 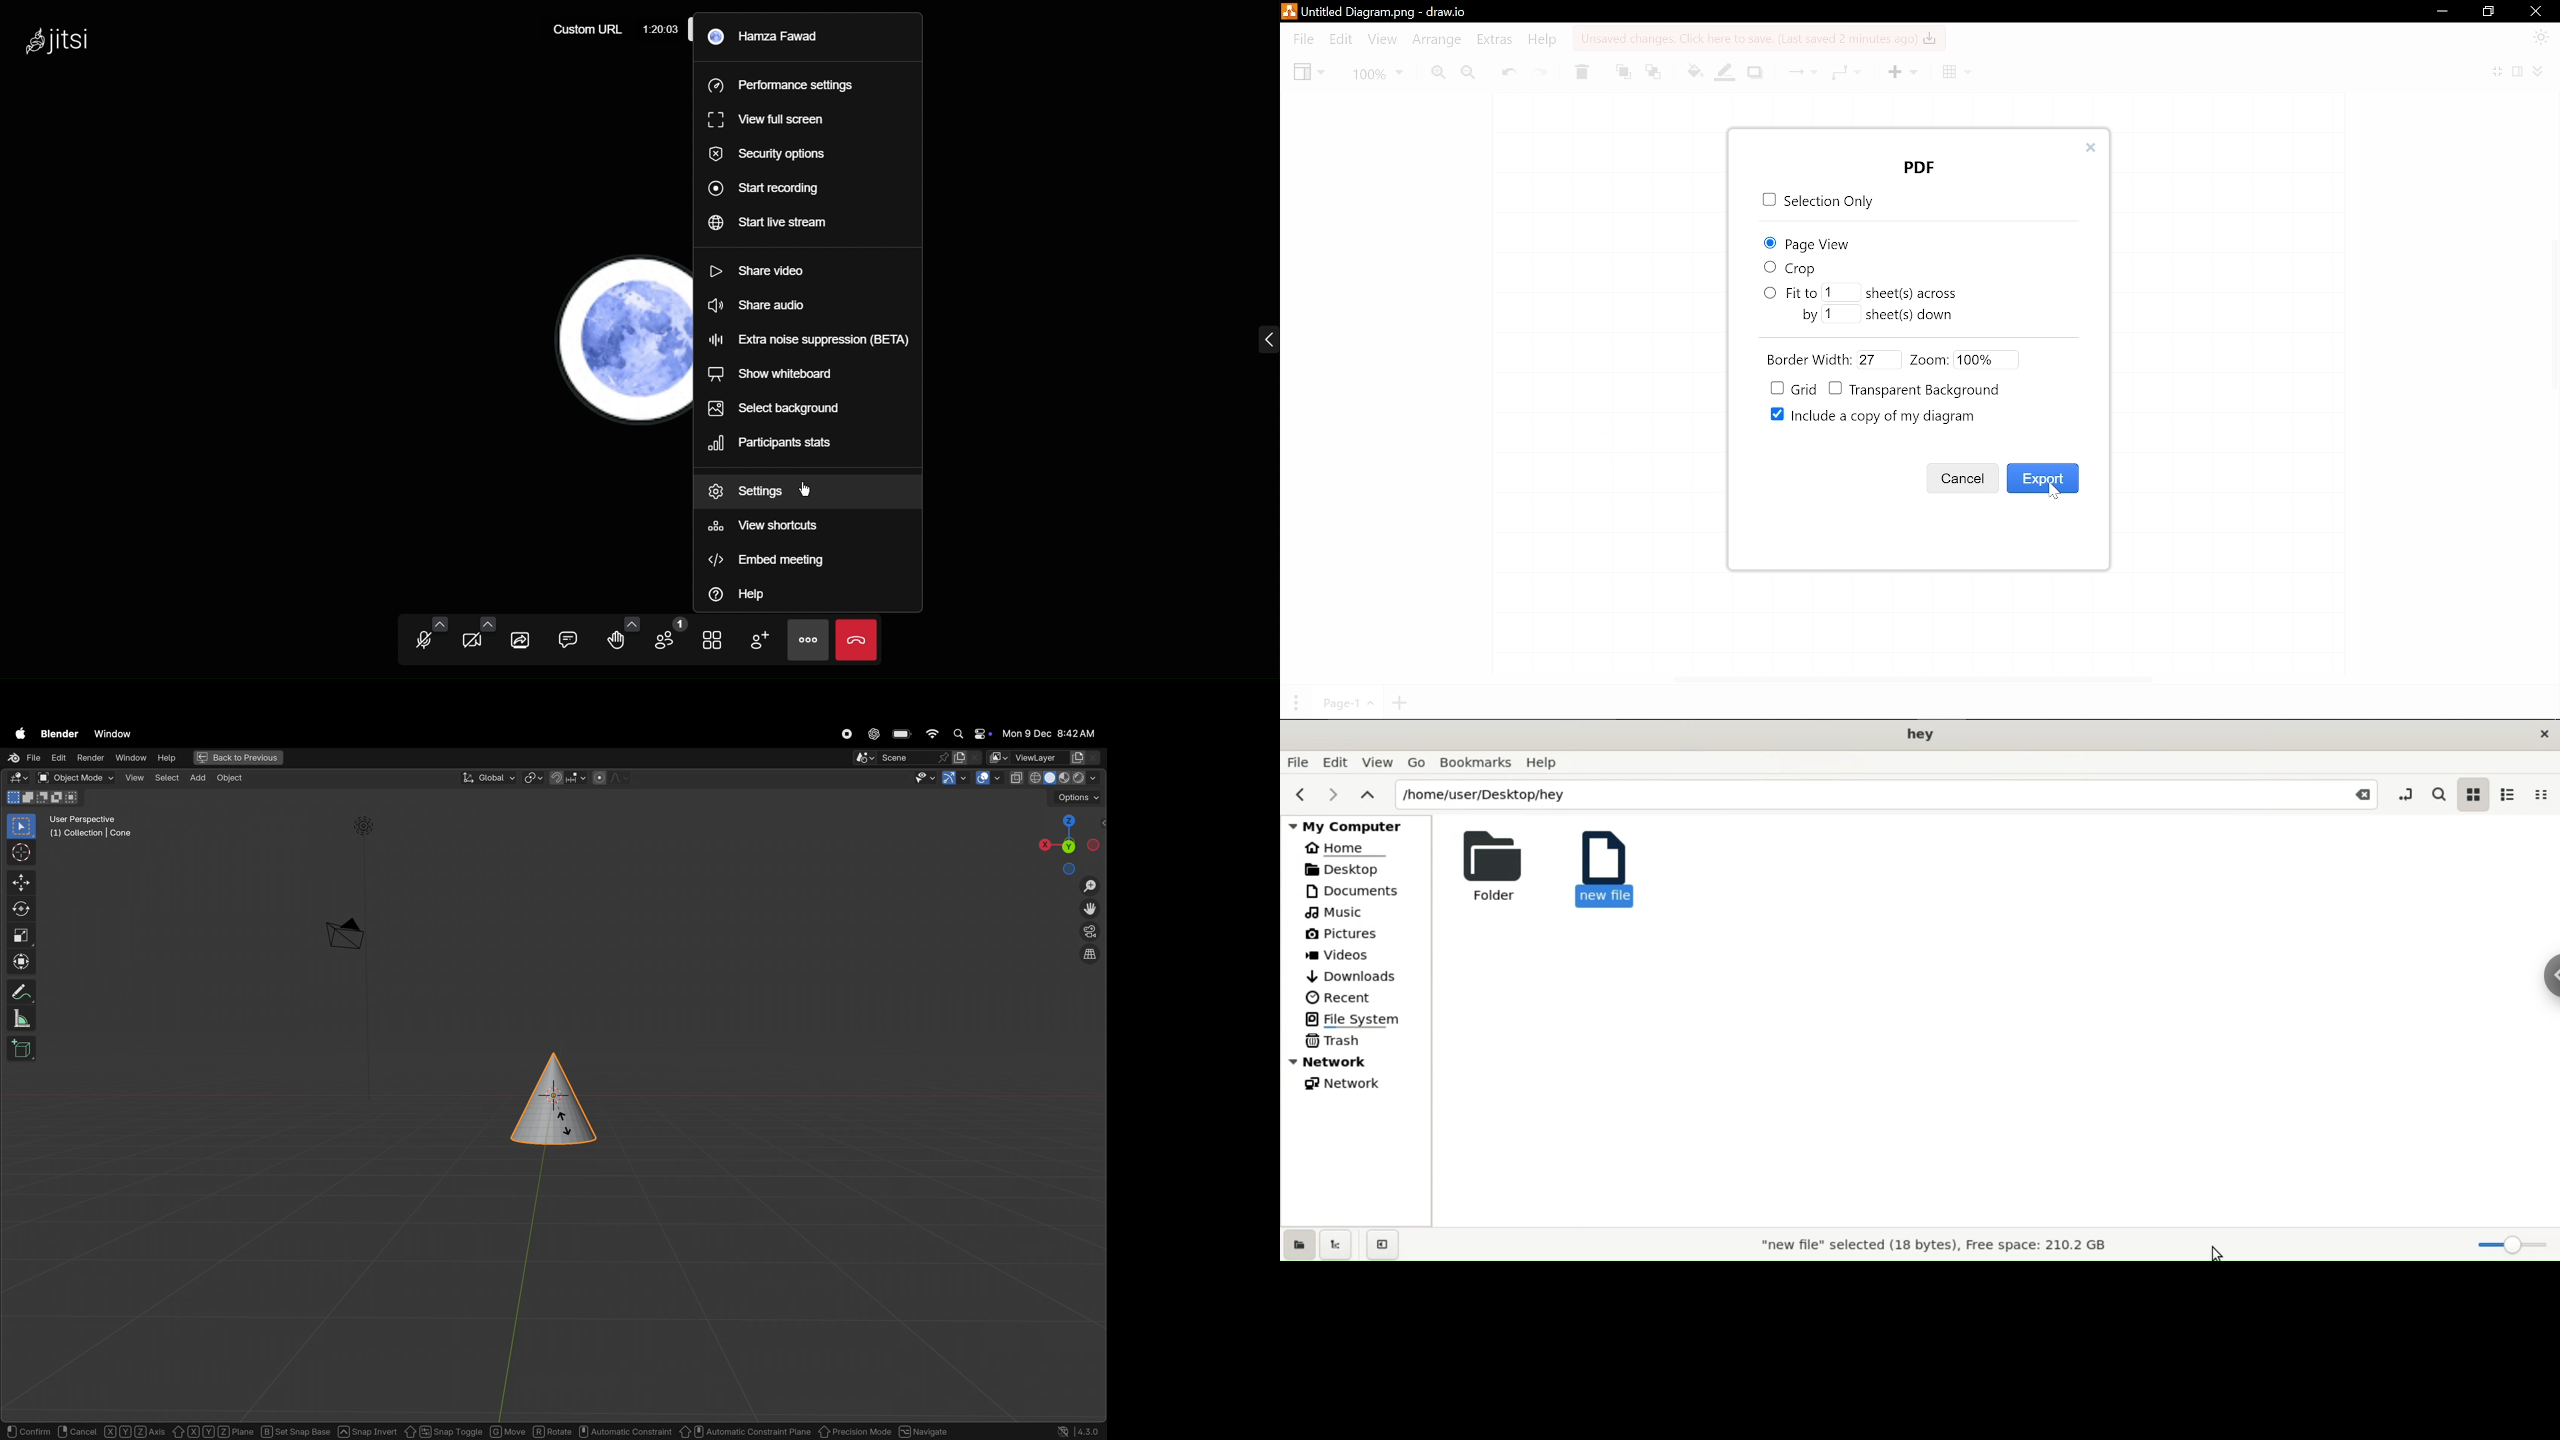 What do you see at coordinates (771, 190) in the screenshot?
I see `Start recording` at bounding box center [771, 190].